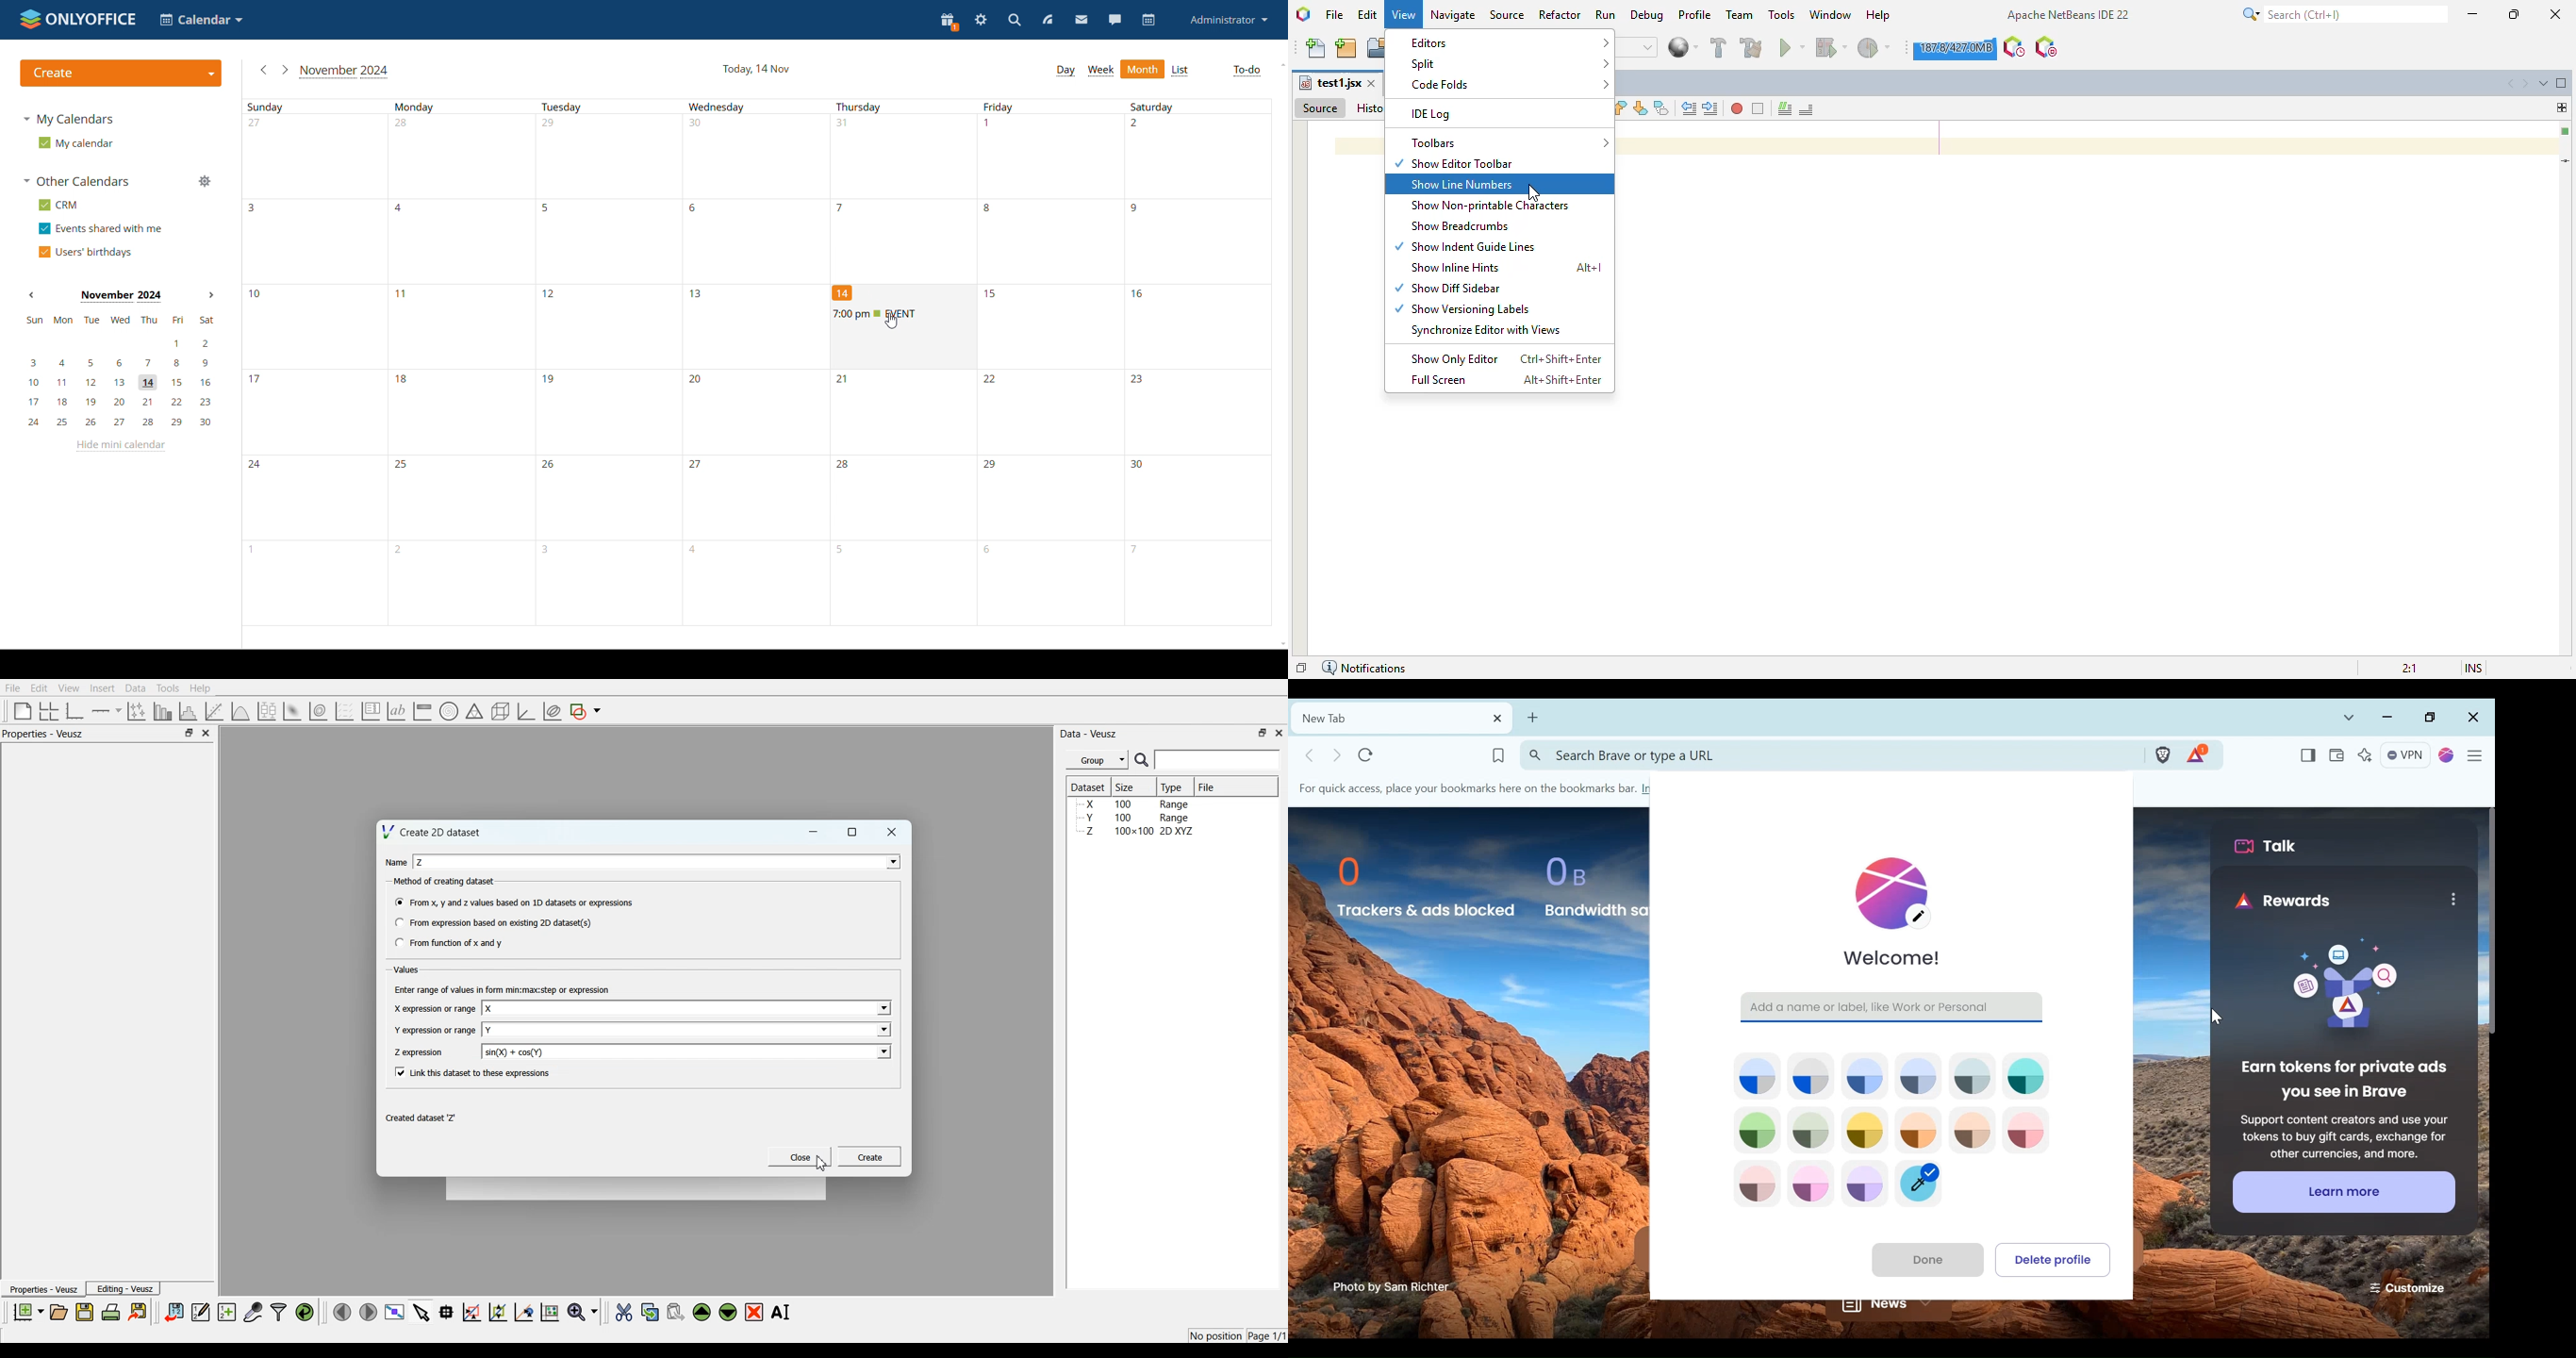 This screenshot has width=2576, height=1372. I want to click on team, so click(1741, 14).